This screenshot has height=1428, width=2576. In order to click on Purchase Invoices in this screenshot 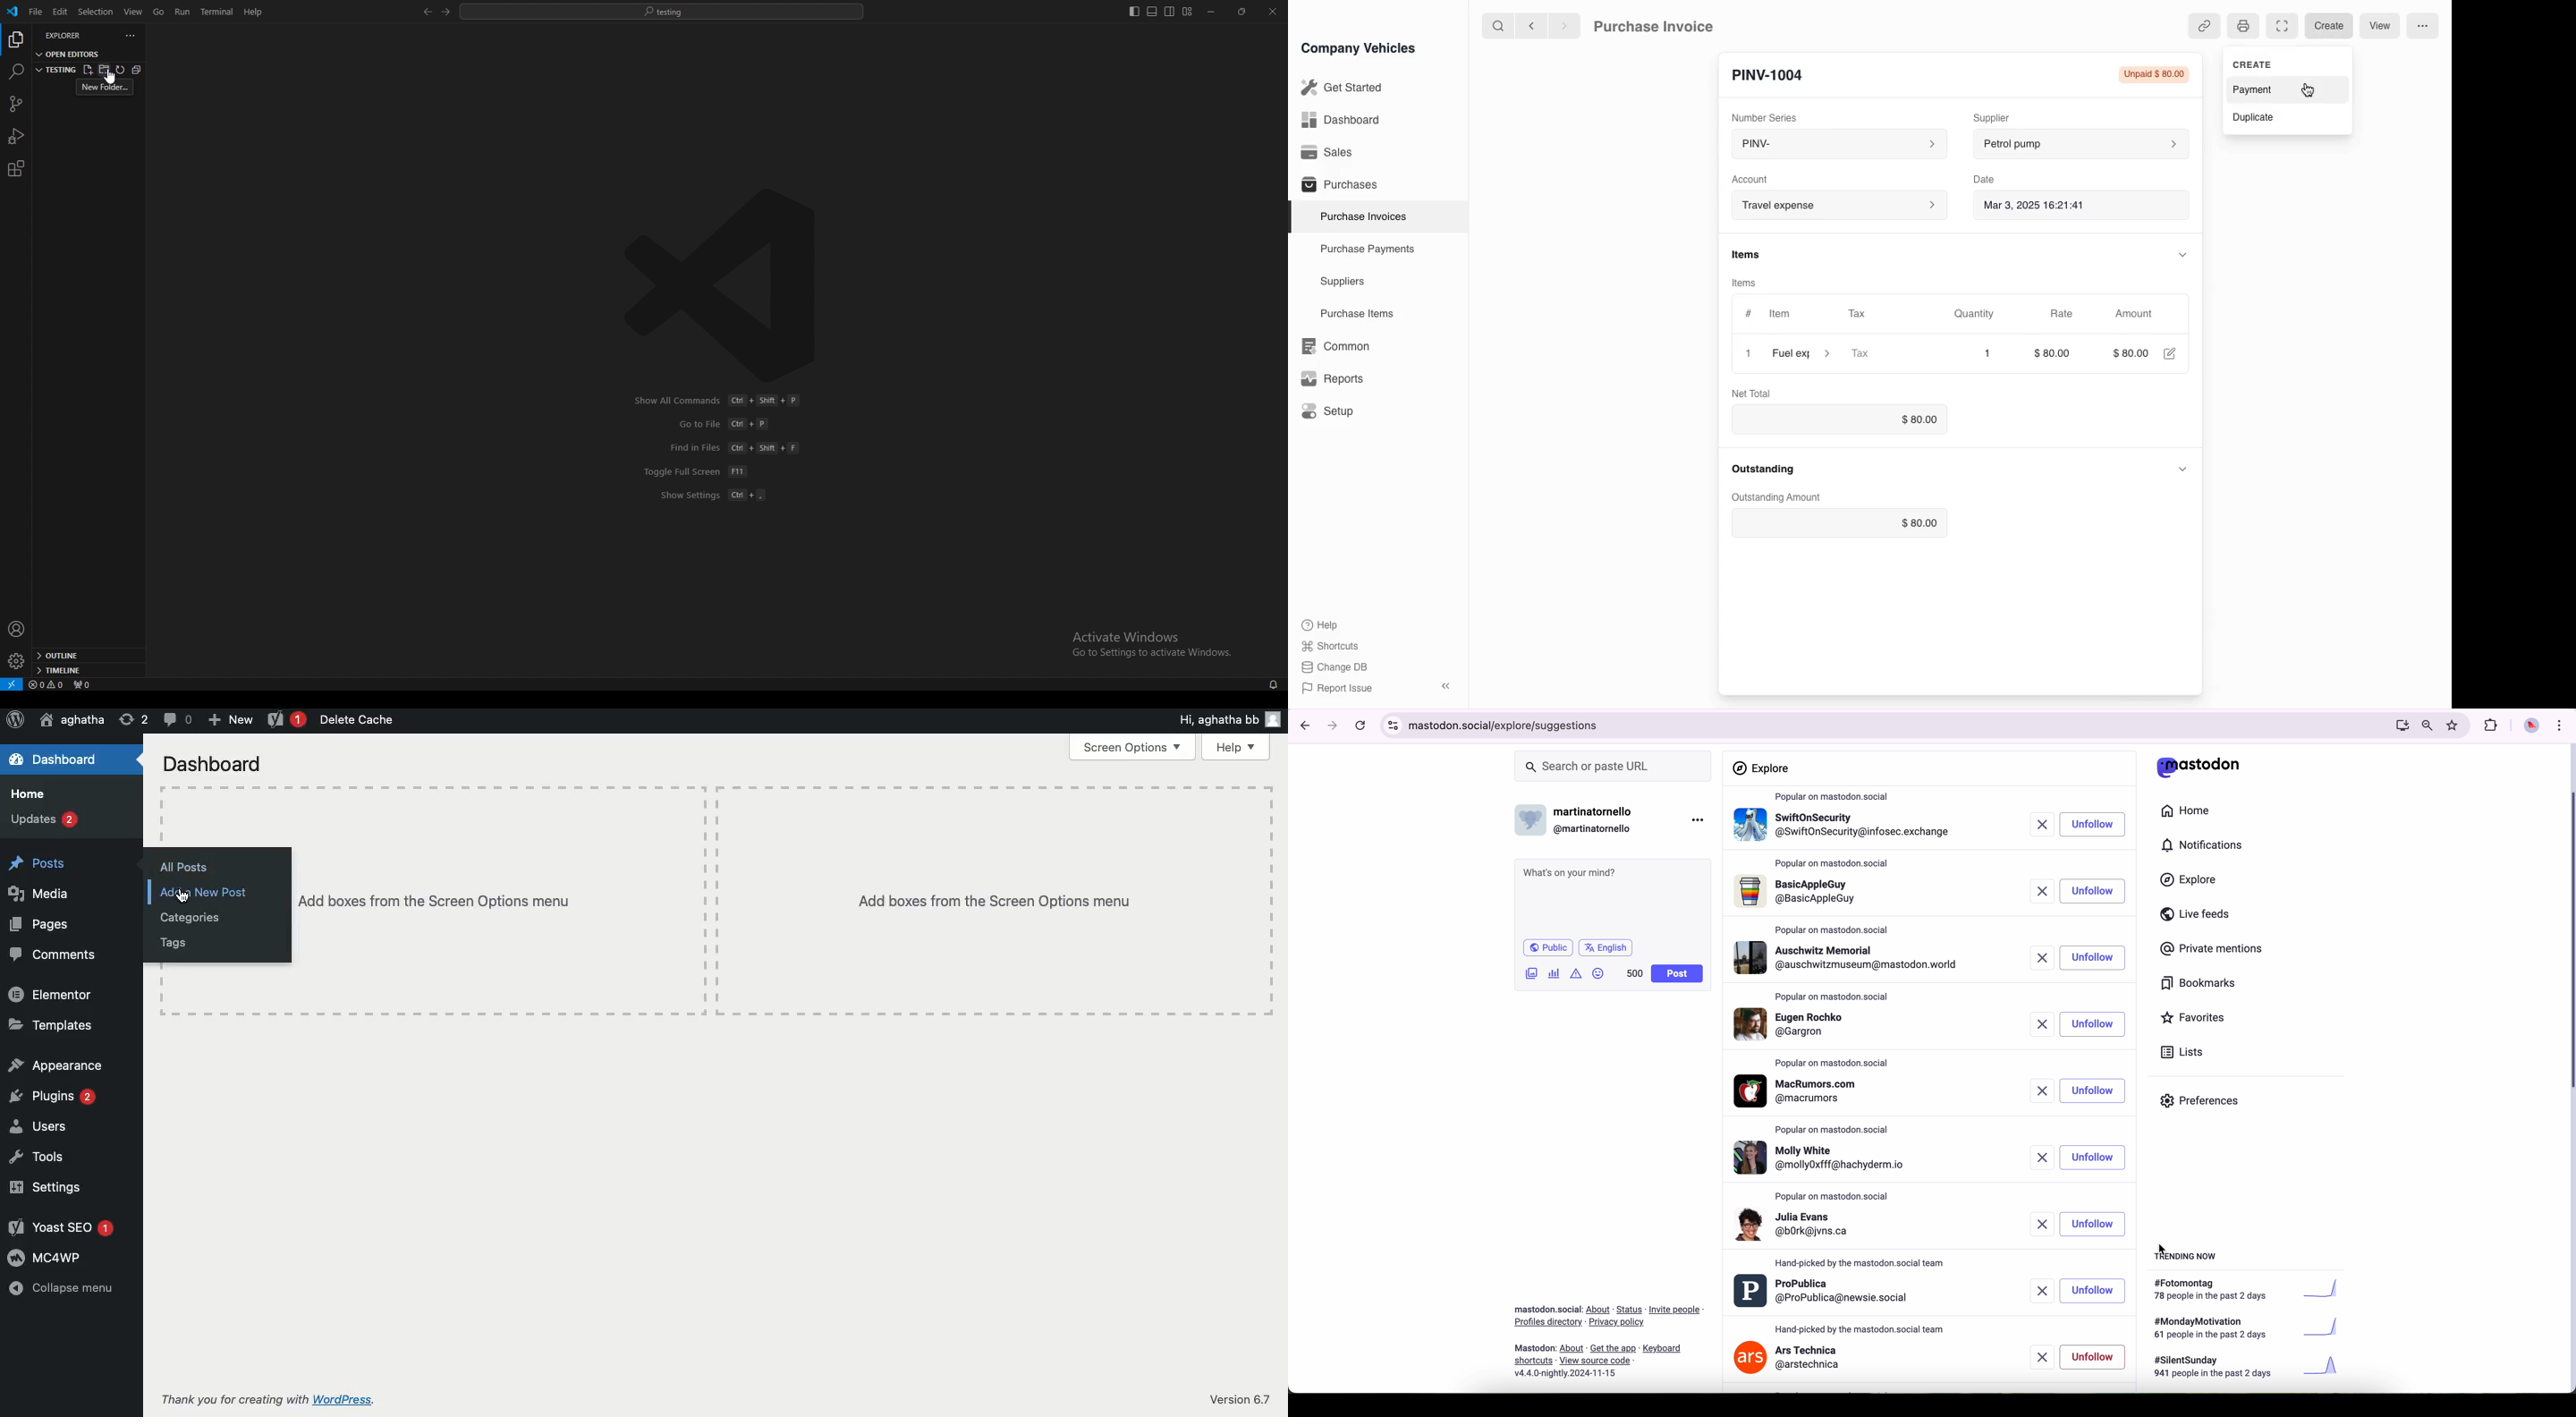, I will do `click(1360, 216)`.